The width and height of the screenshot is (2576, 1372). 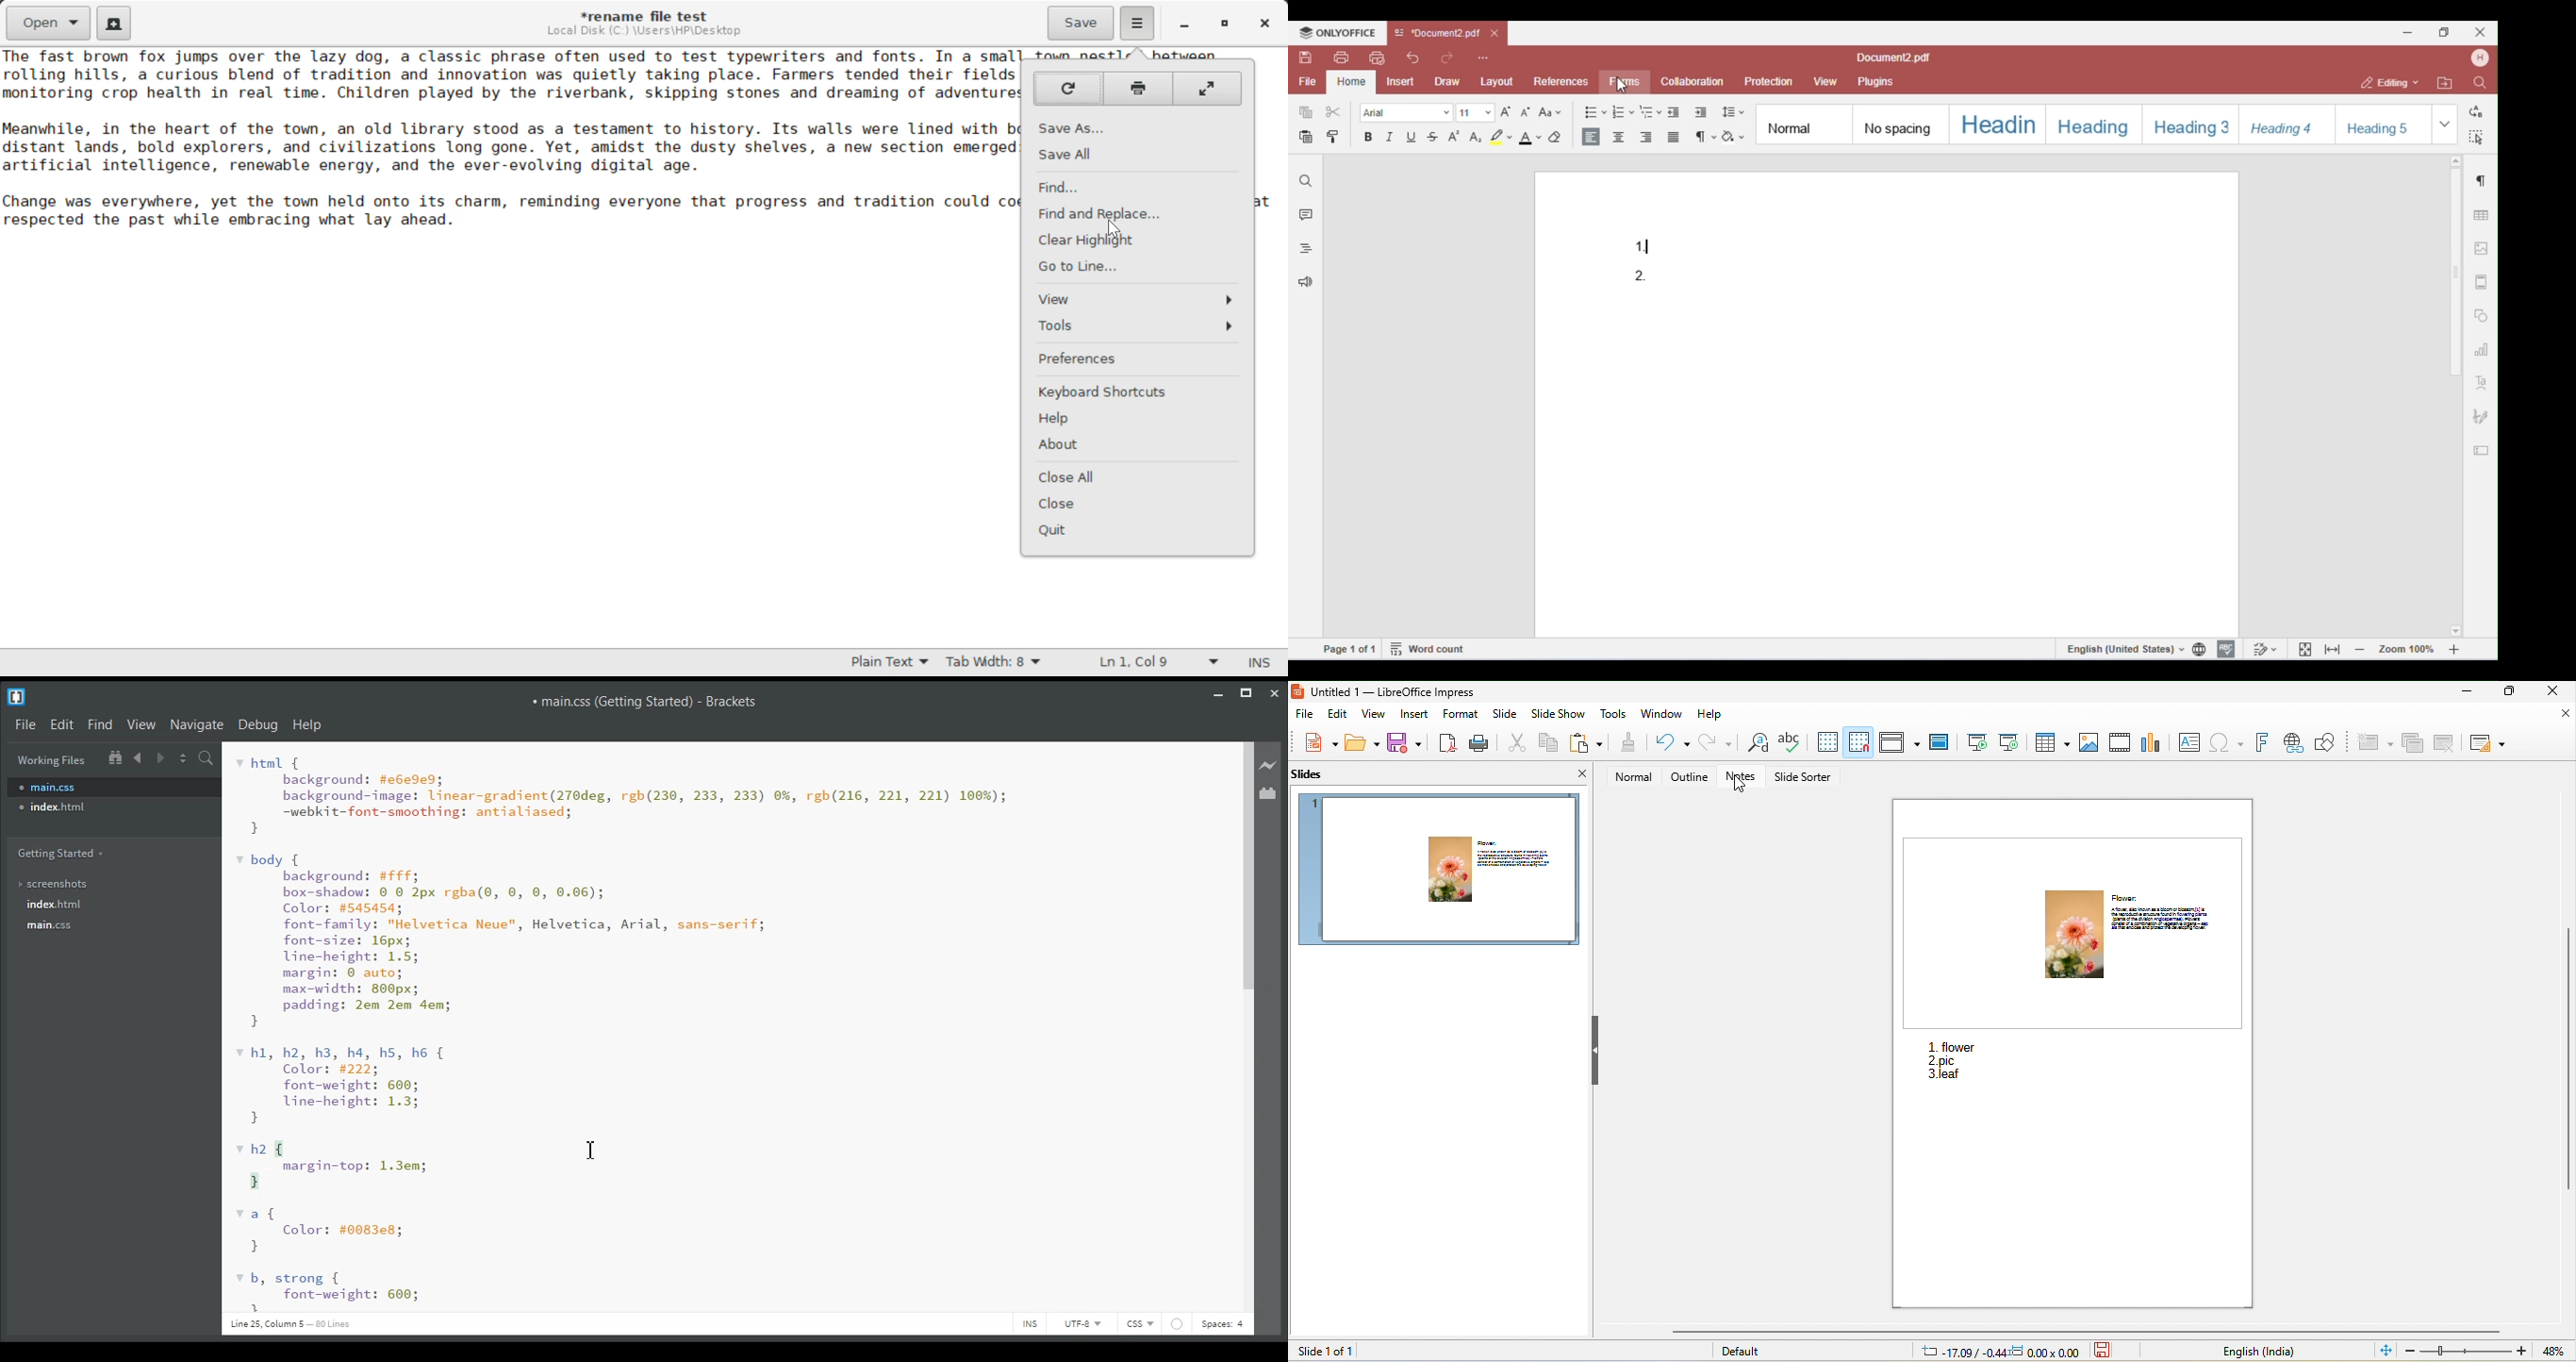 I want to click on export directly as pdf, so click(x=1447, y=742).